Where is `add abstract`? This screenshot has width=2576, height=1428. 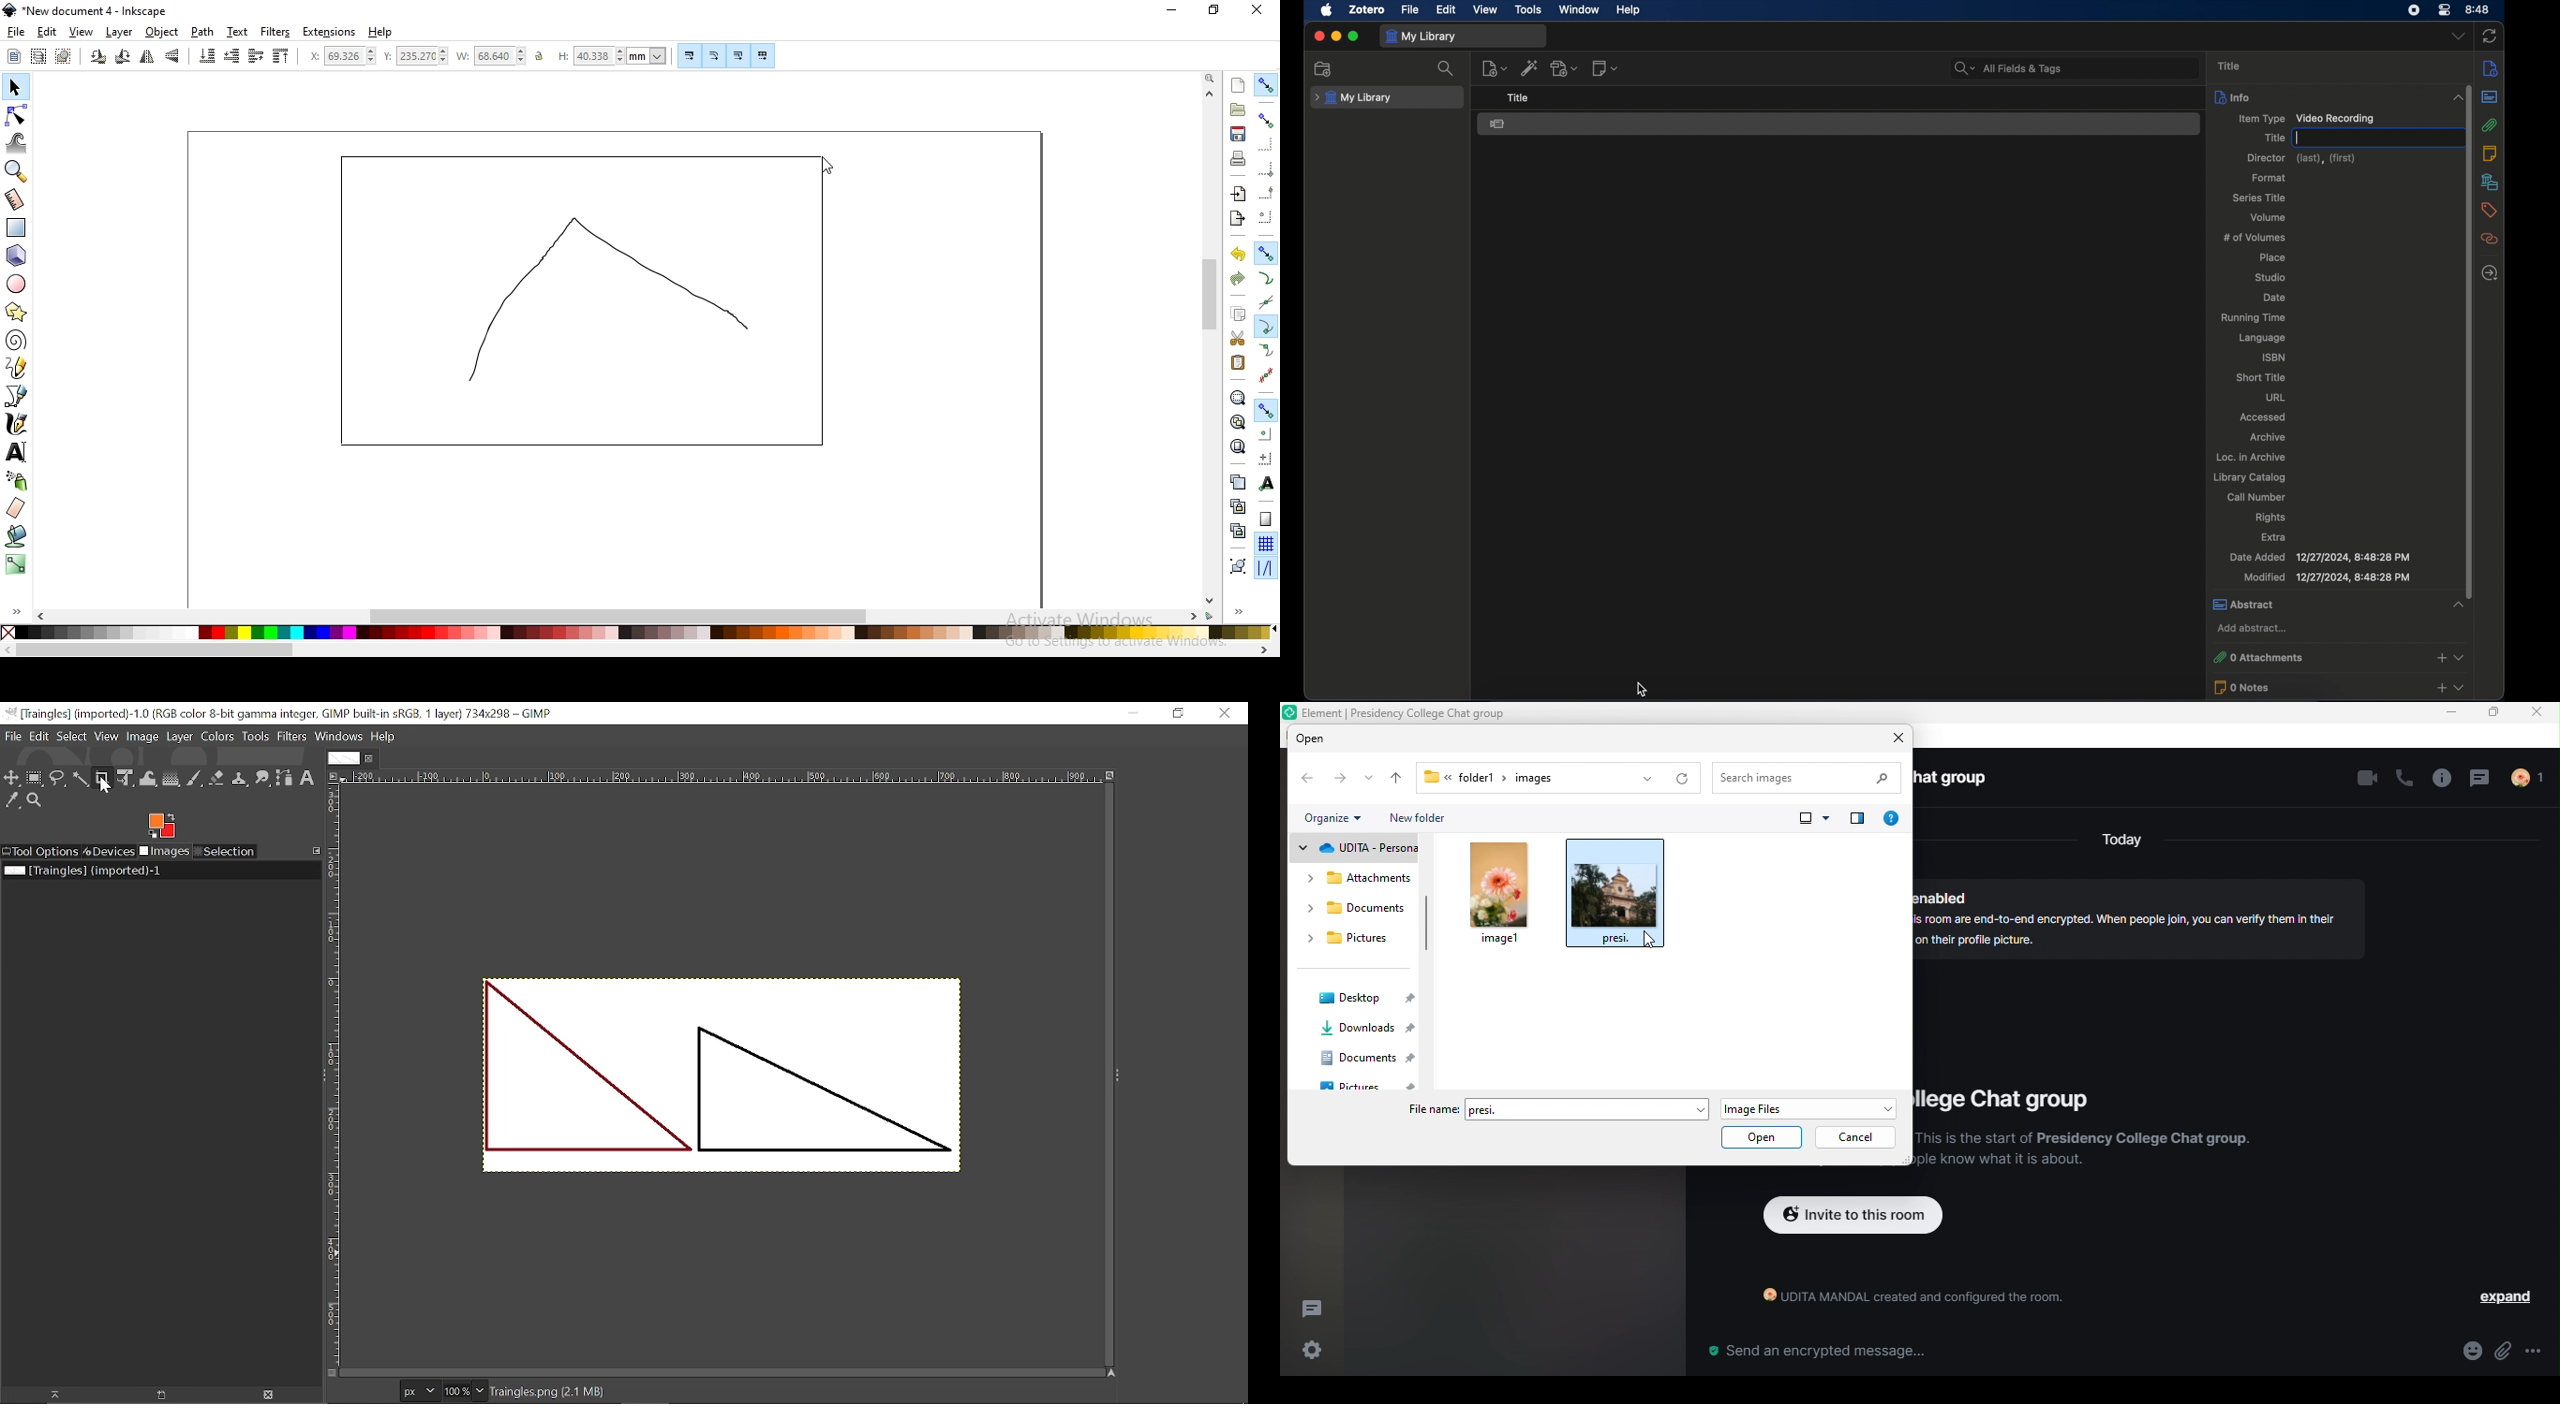 add abstract is located at coordinates (2252, 628).